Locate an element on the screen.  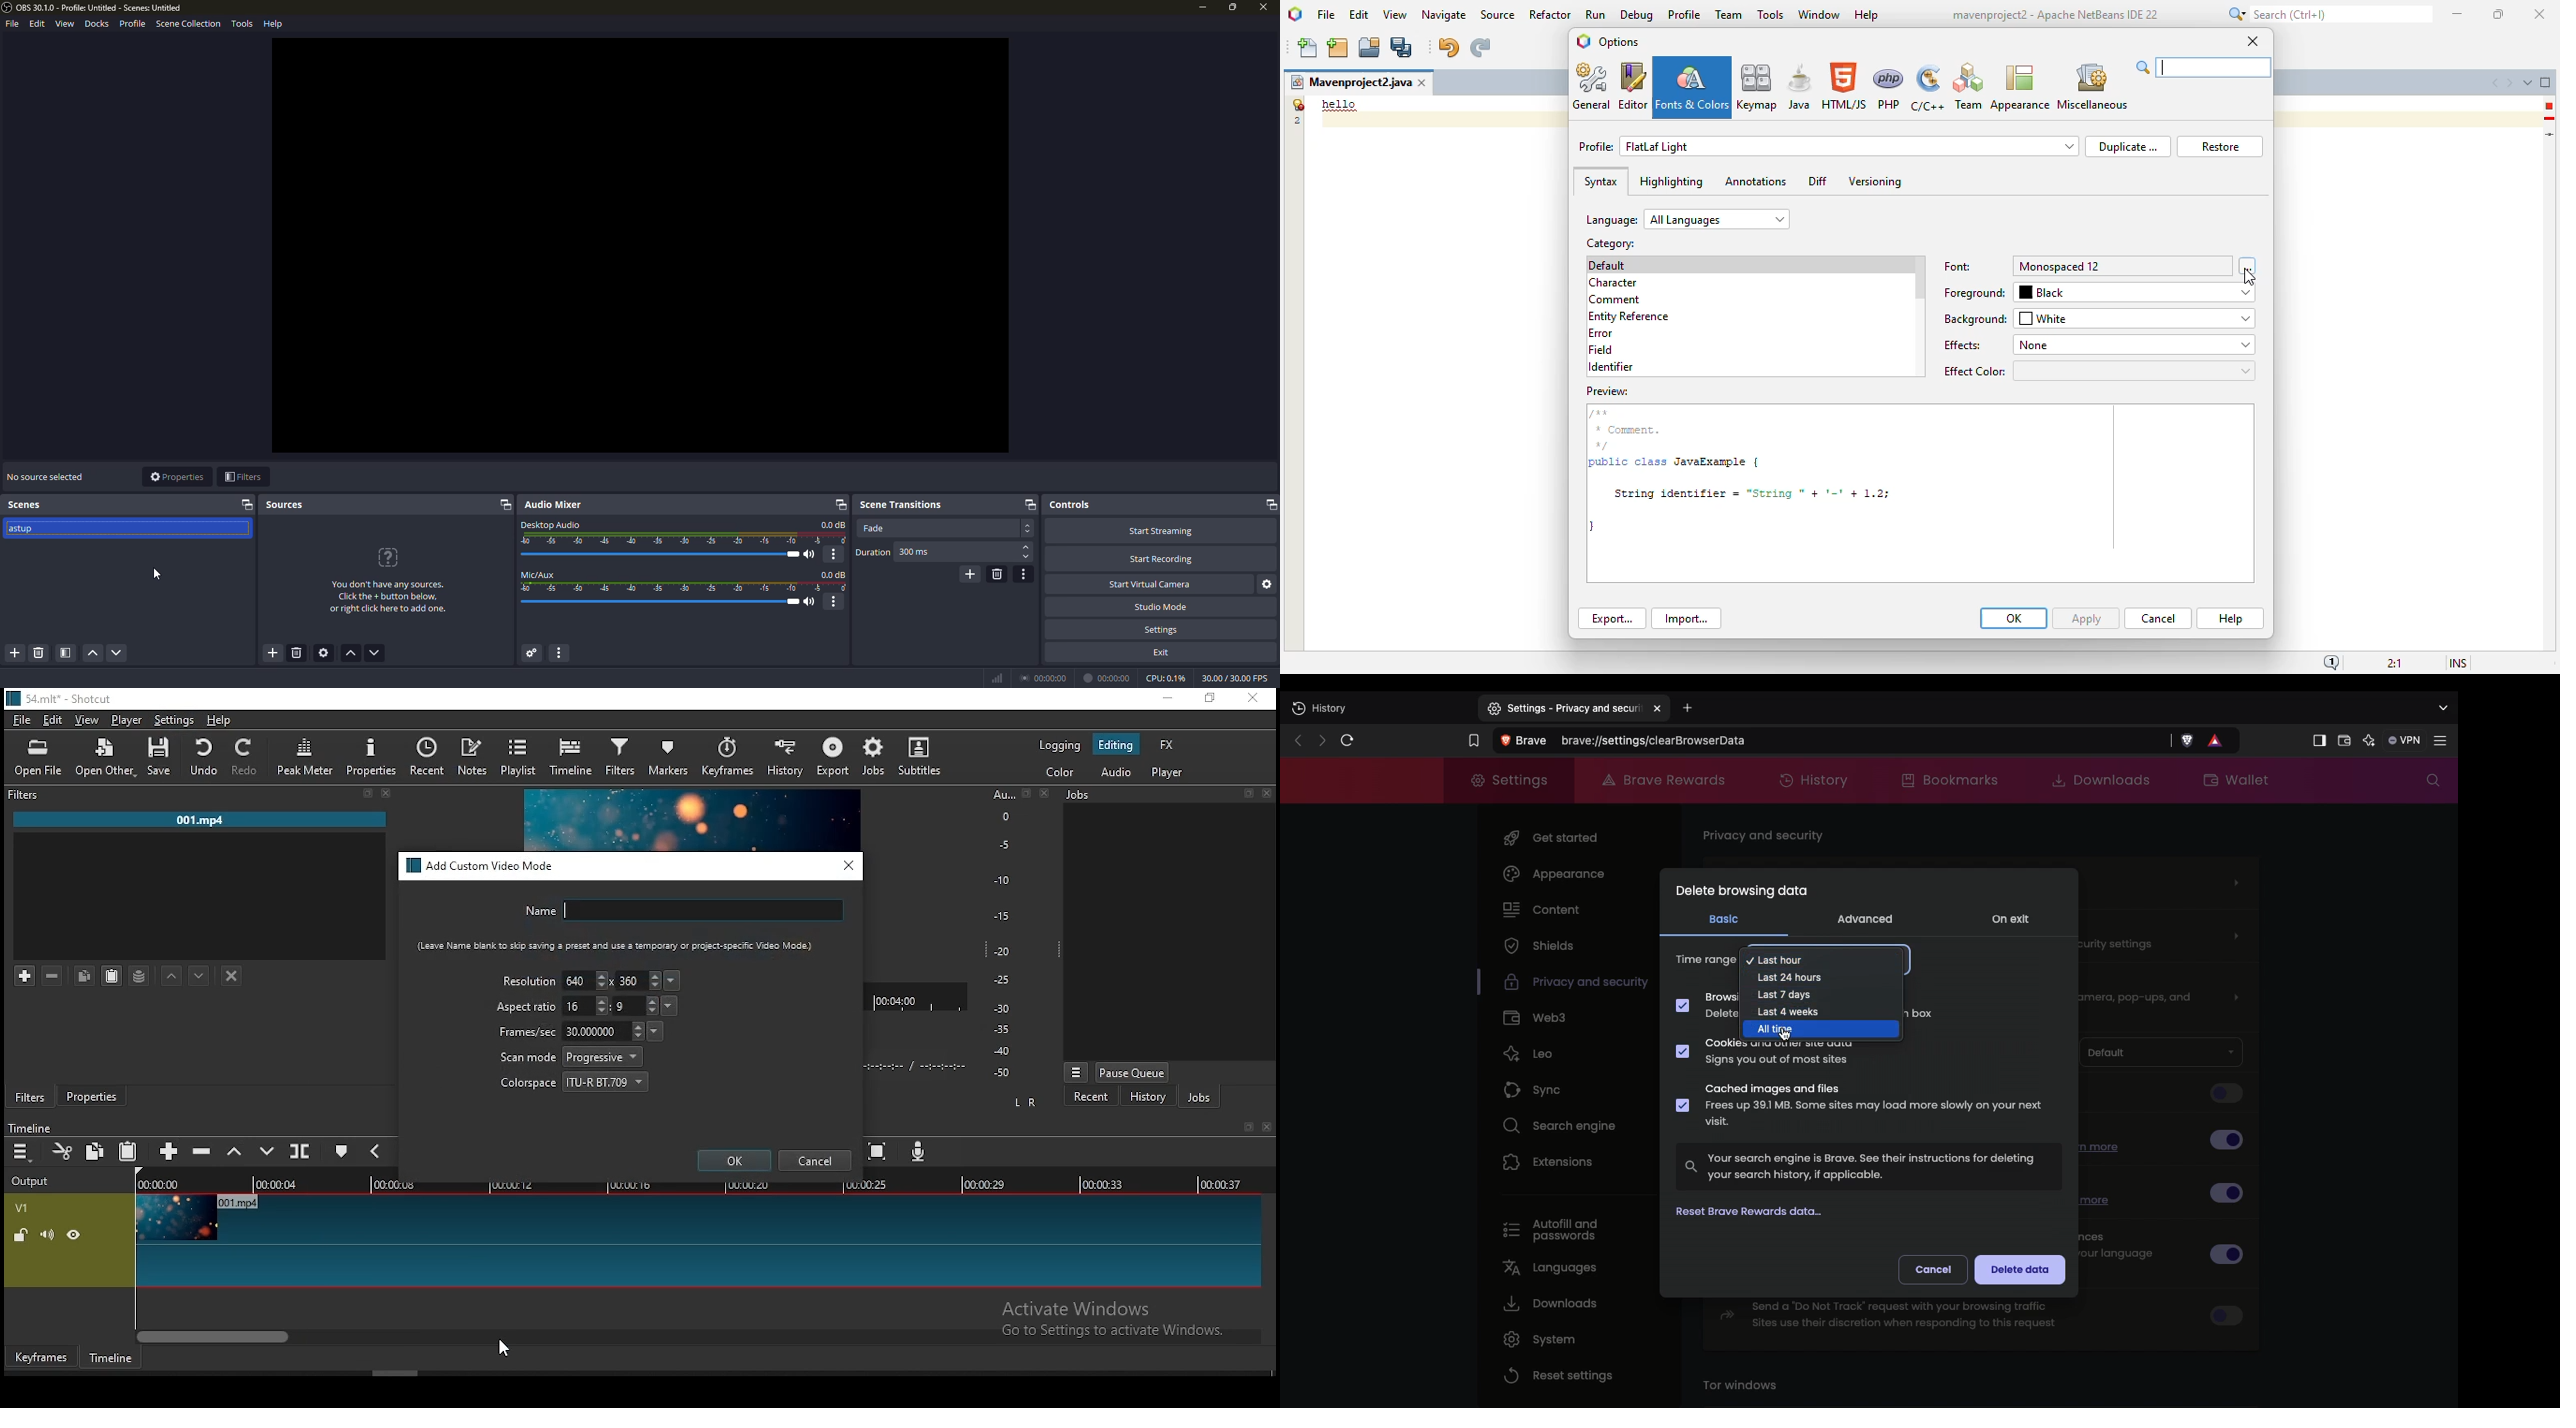
network is located at coordinates (996, 677).